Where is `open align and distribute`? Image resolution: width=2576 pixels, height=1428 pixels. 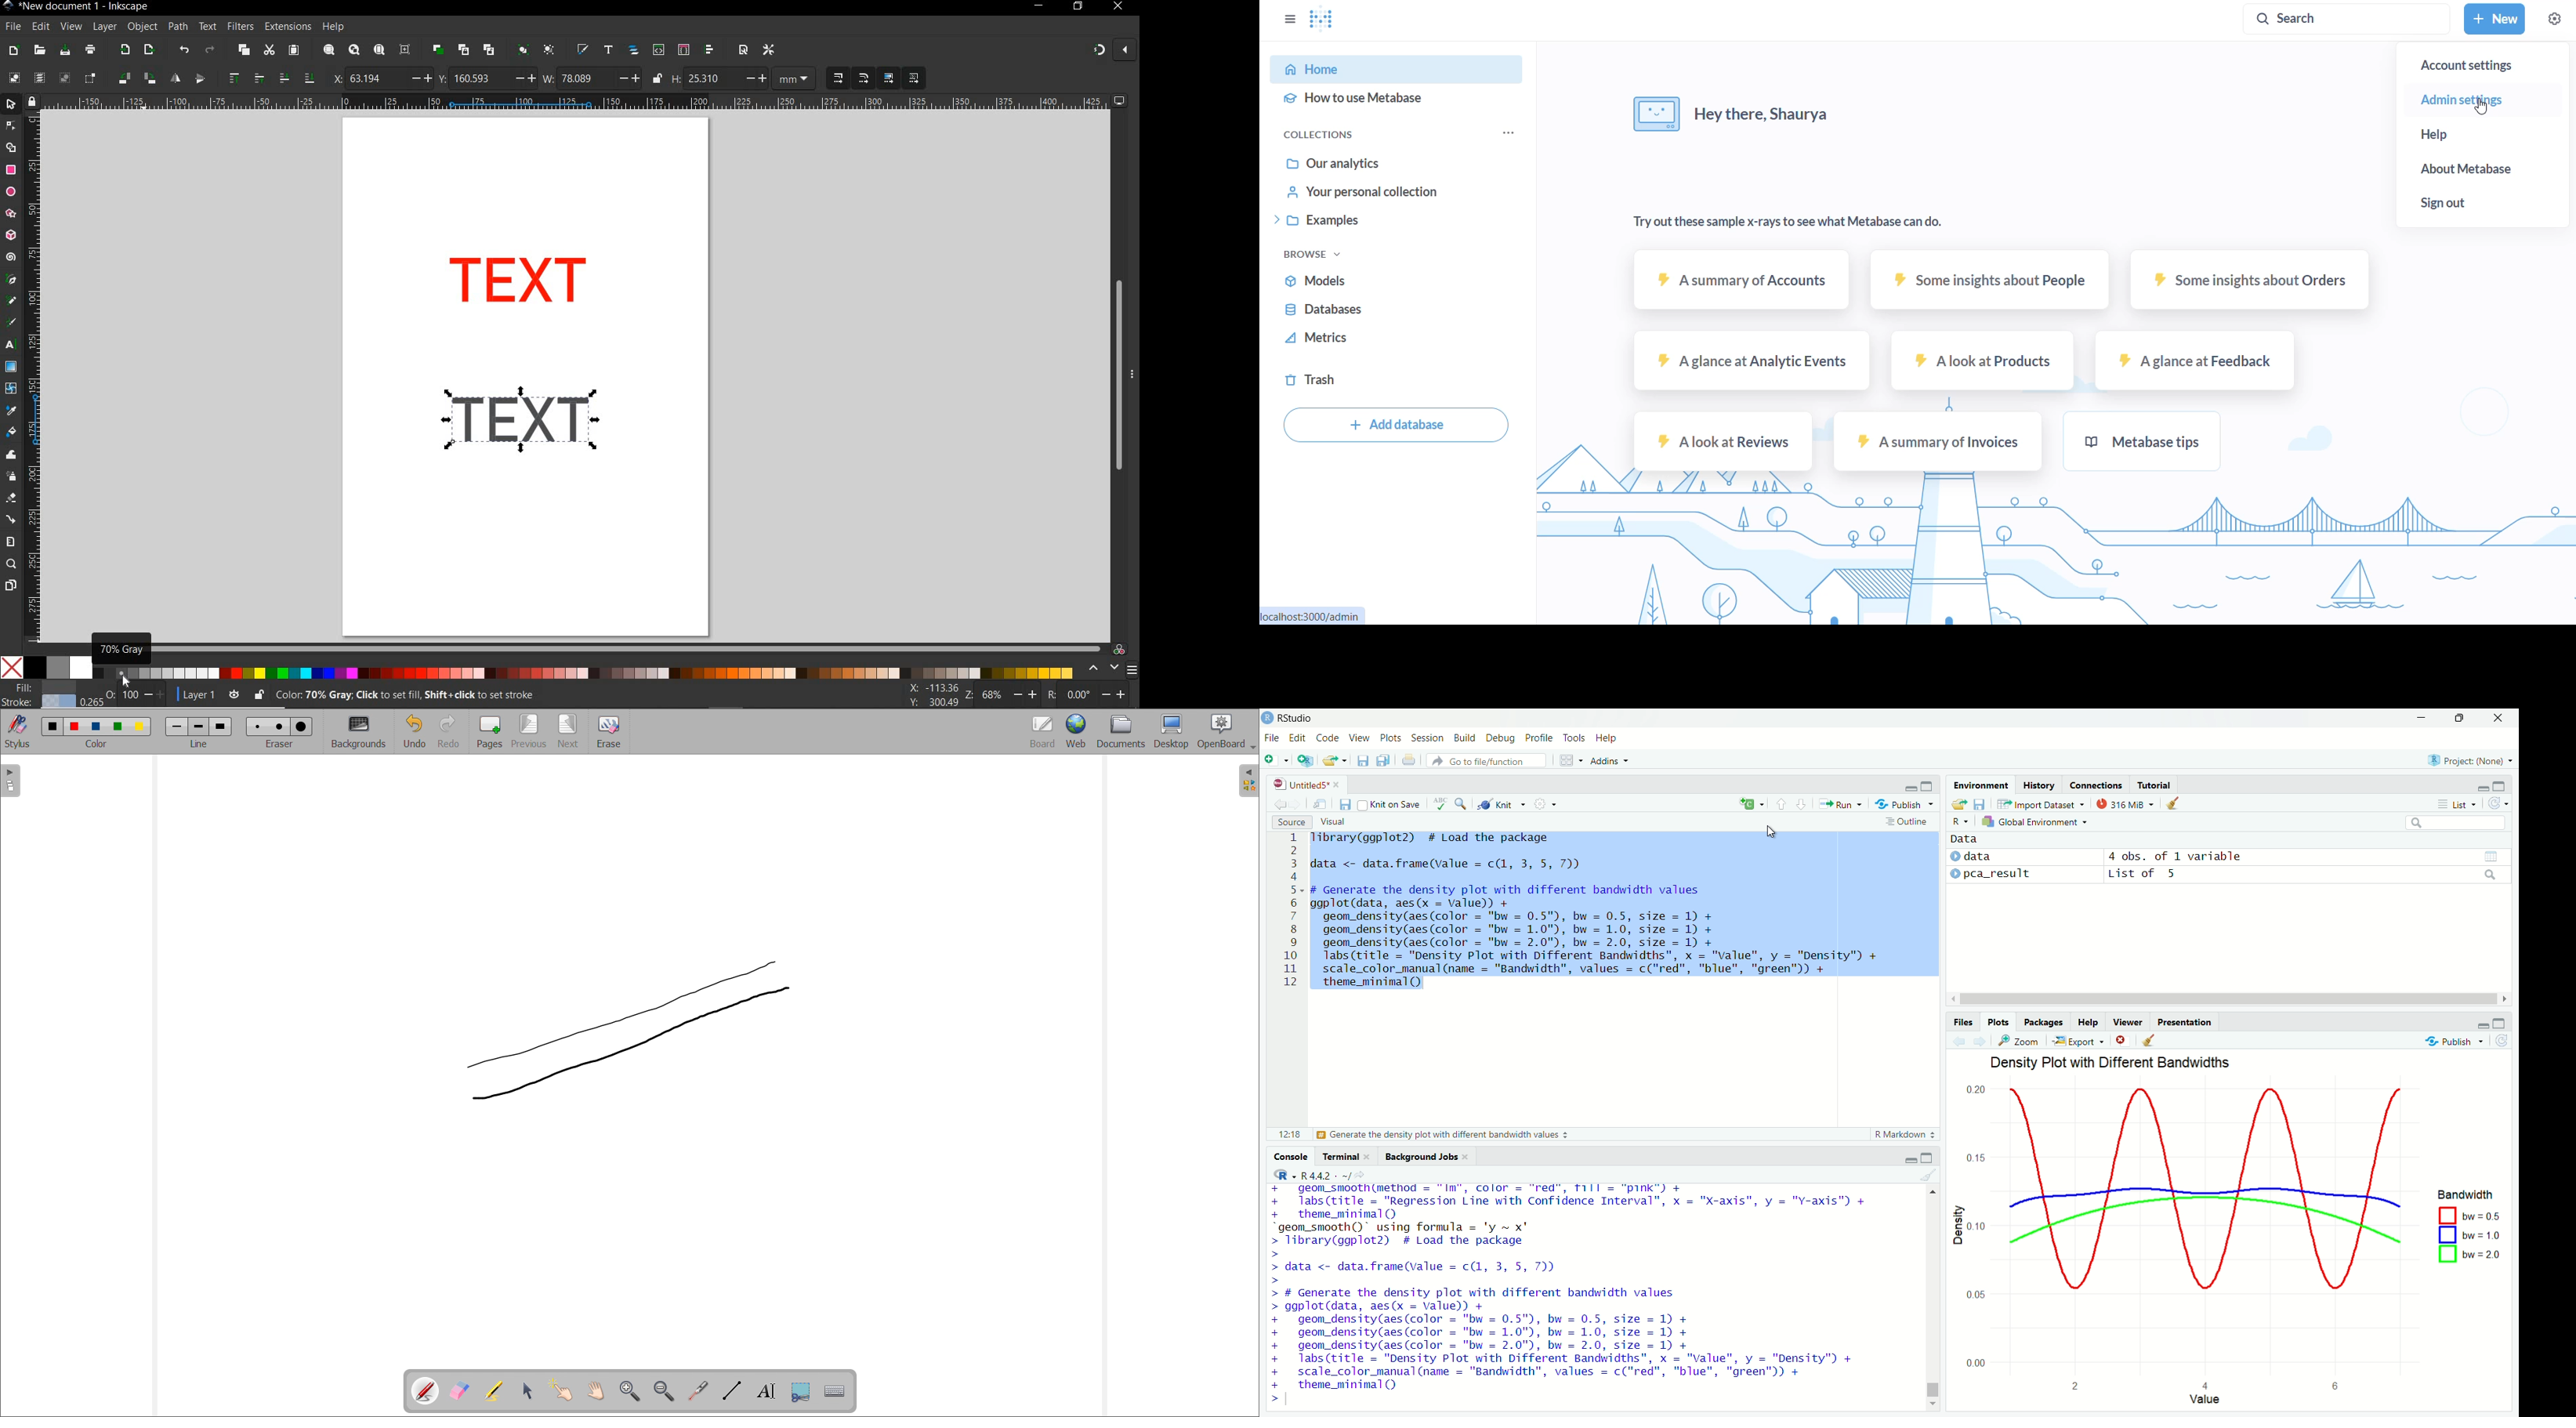 open align and distribute is located at coordinates (710, 50).